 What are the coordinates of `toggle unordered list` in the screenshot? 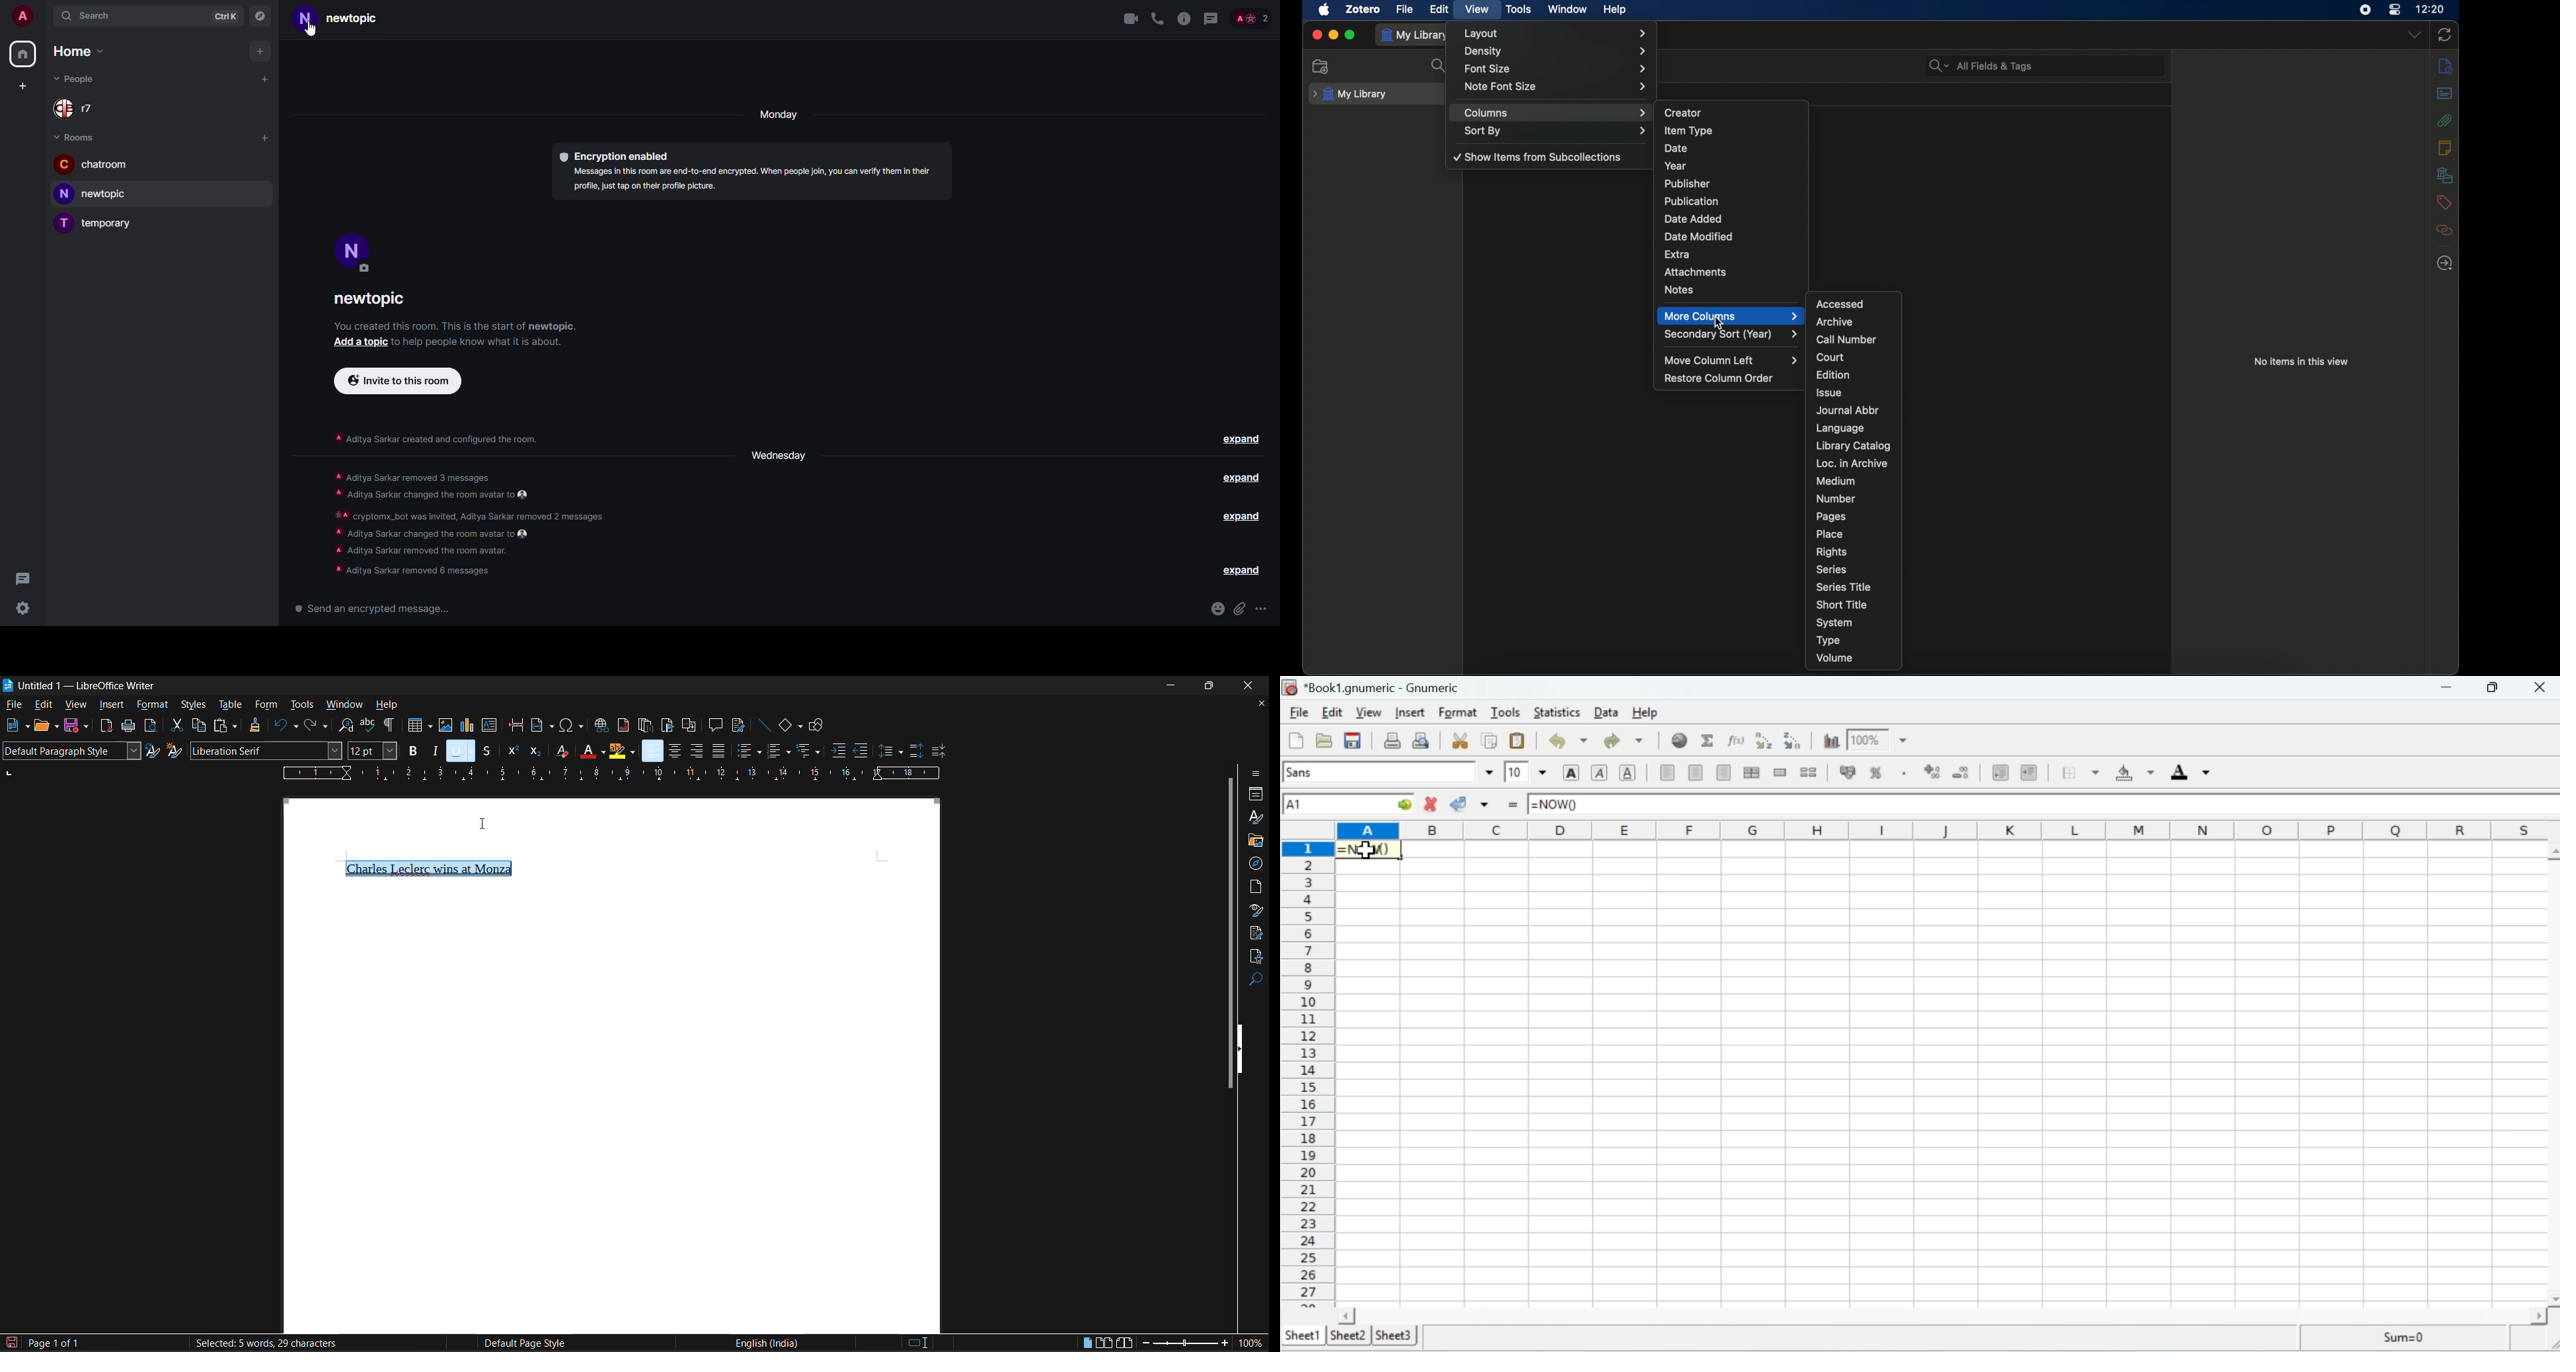 It's located at (749, 749).